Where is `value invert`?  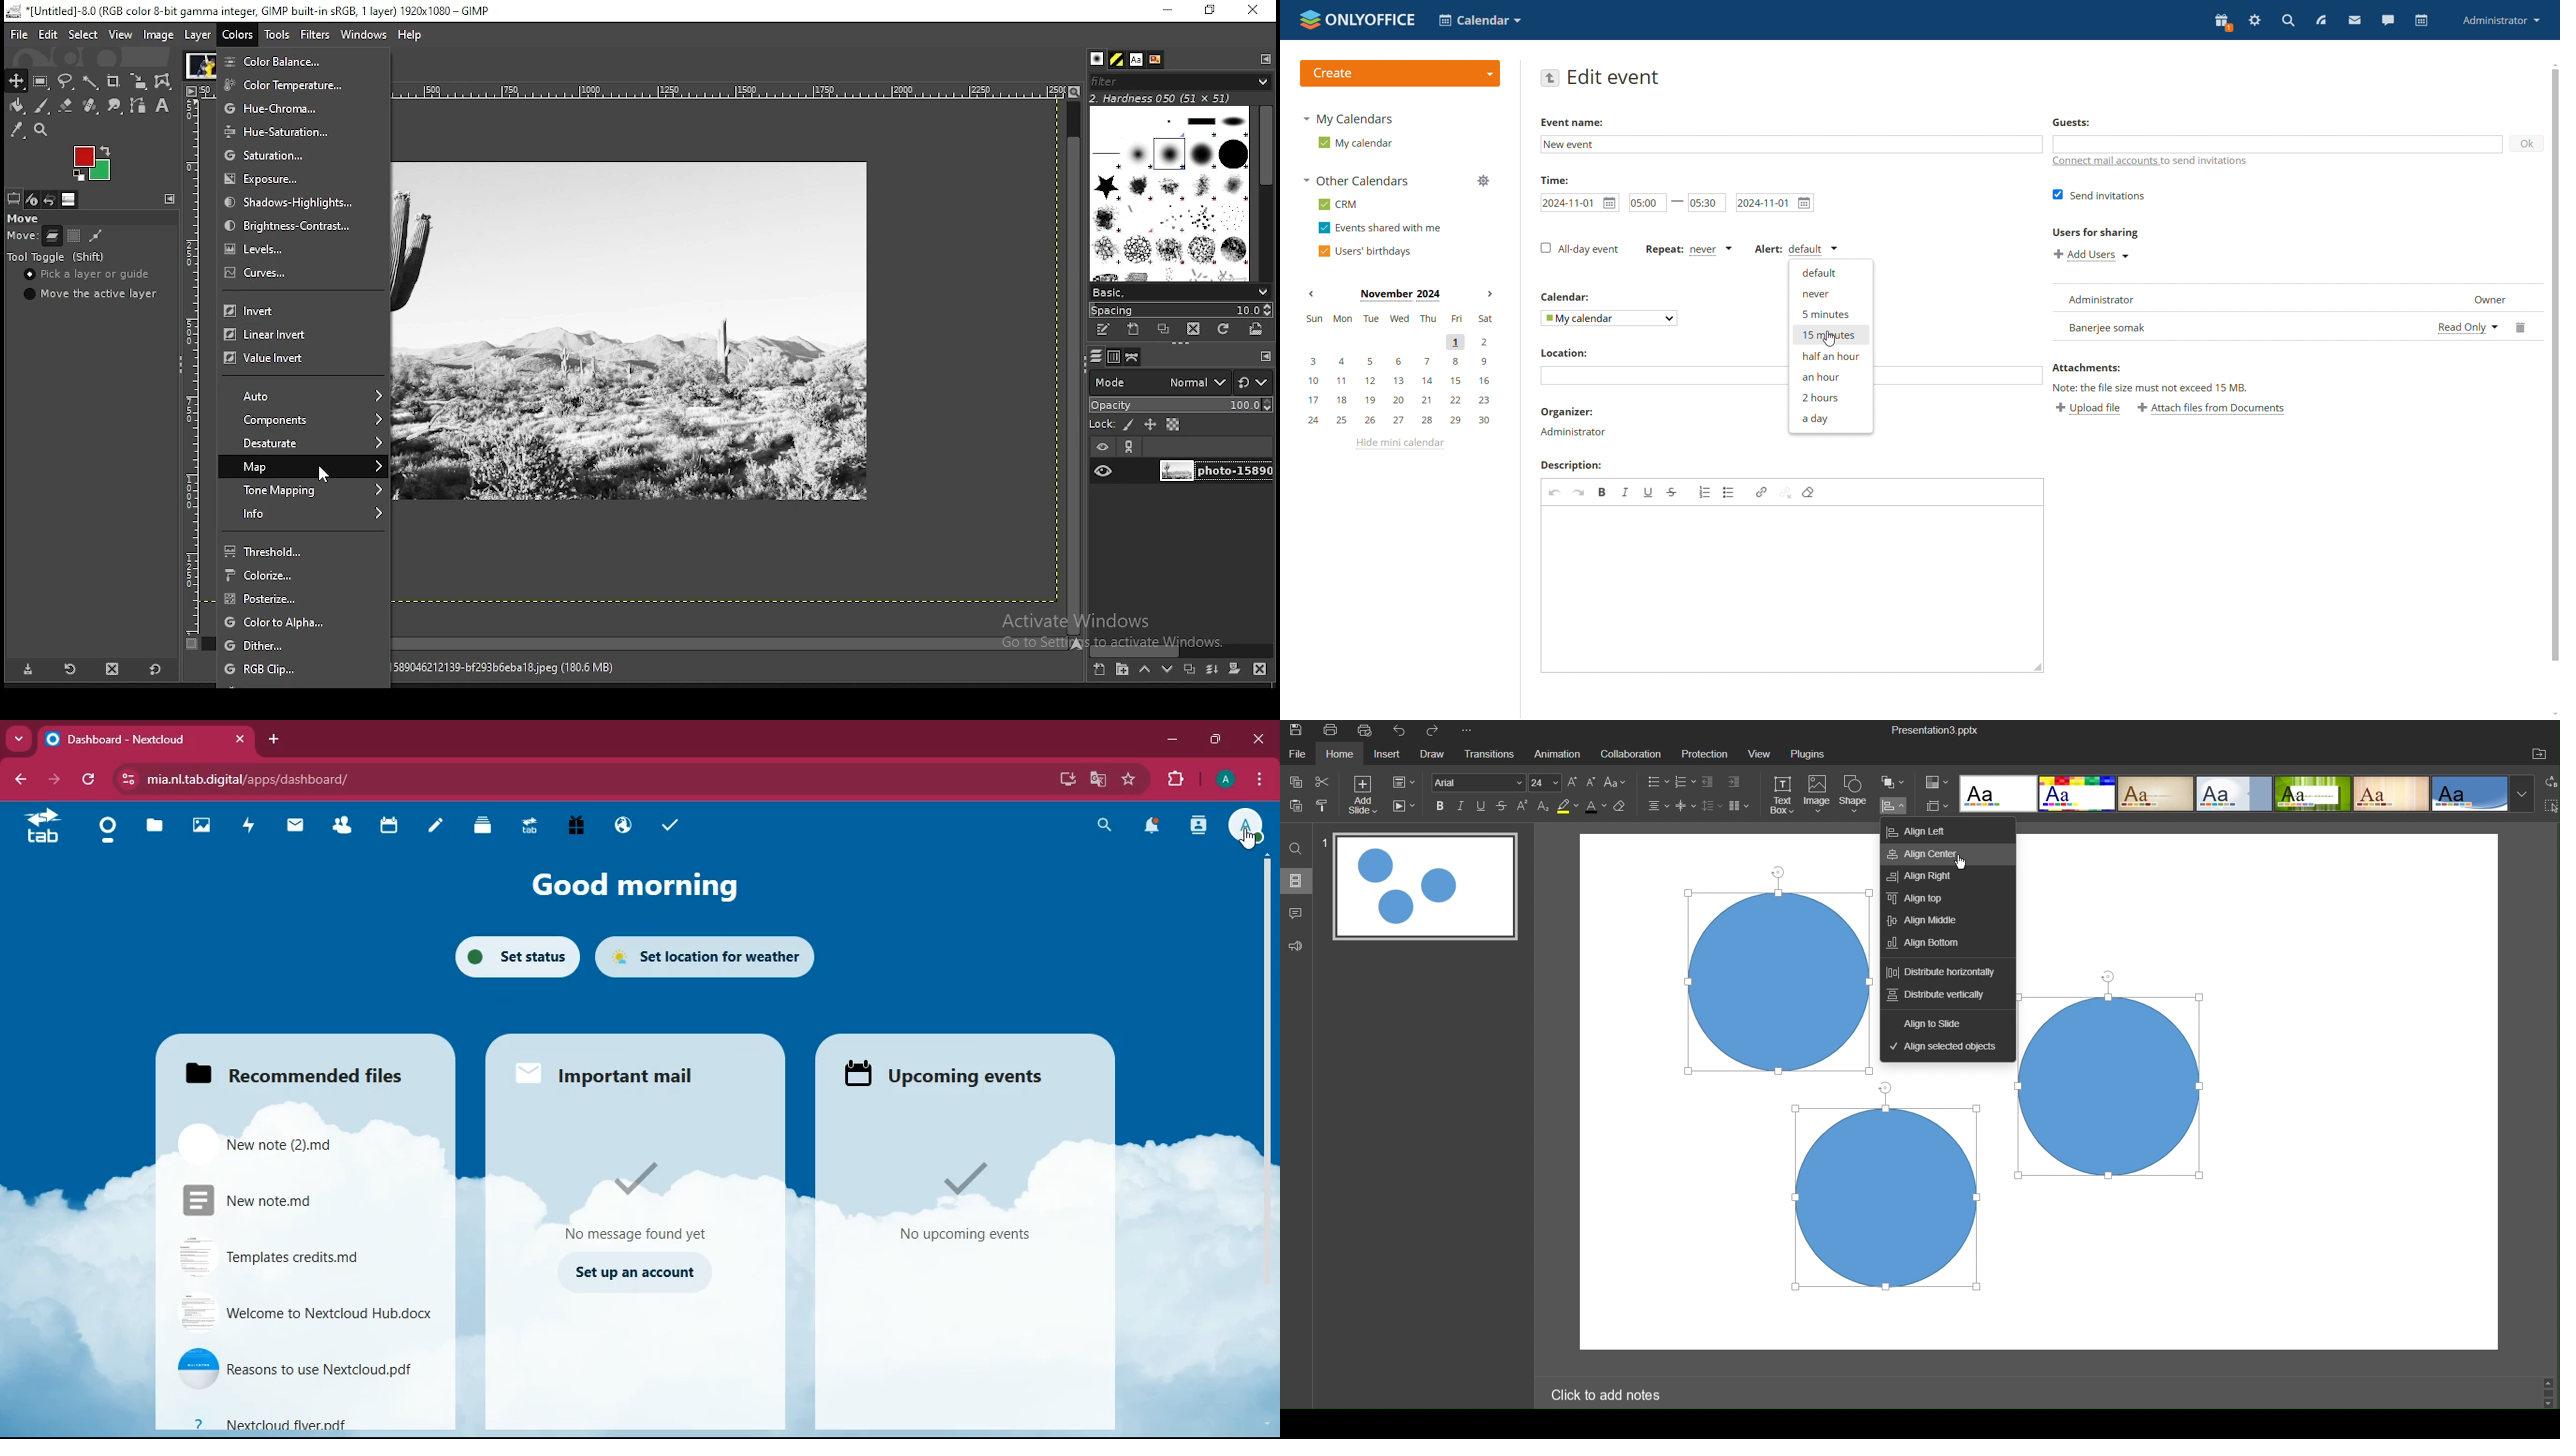
value invert is located at coordinates (293, 361).